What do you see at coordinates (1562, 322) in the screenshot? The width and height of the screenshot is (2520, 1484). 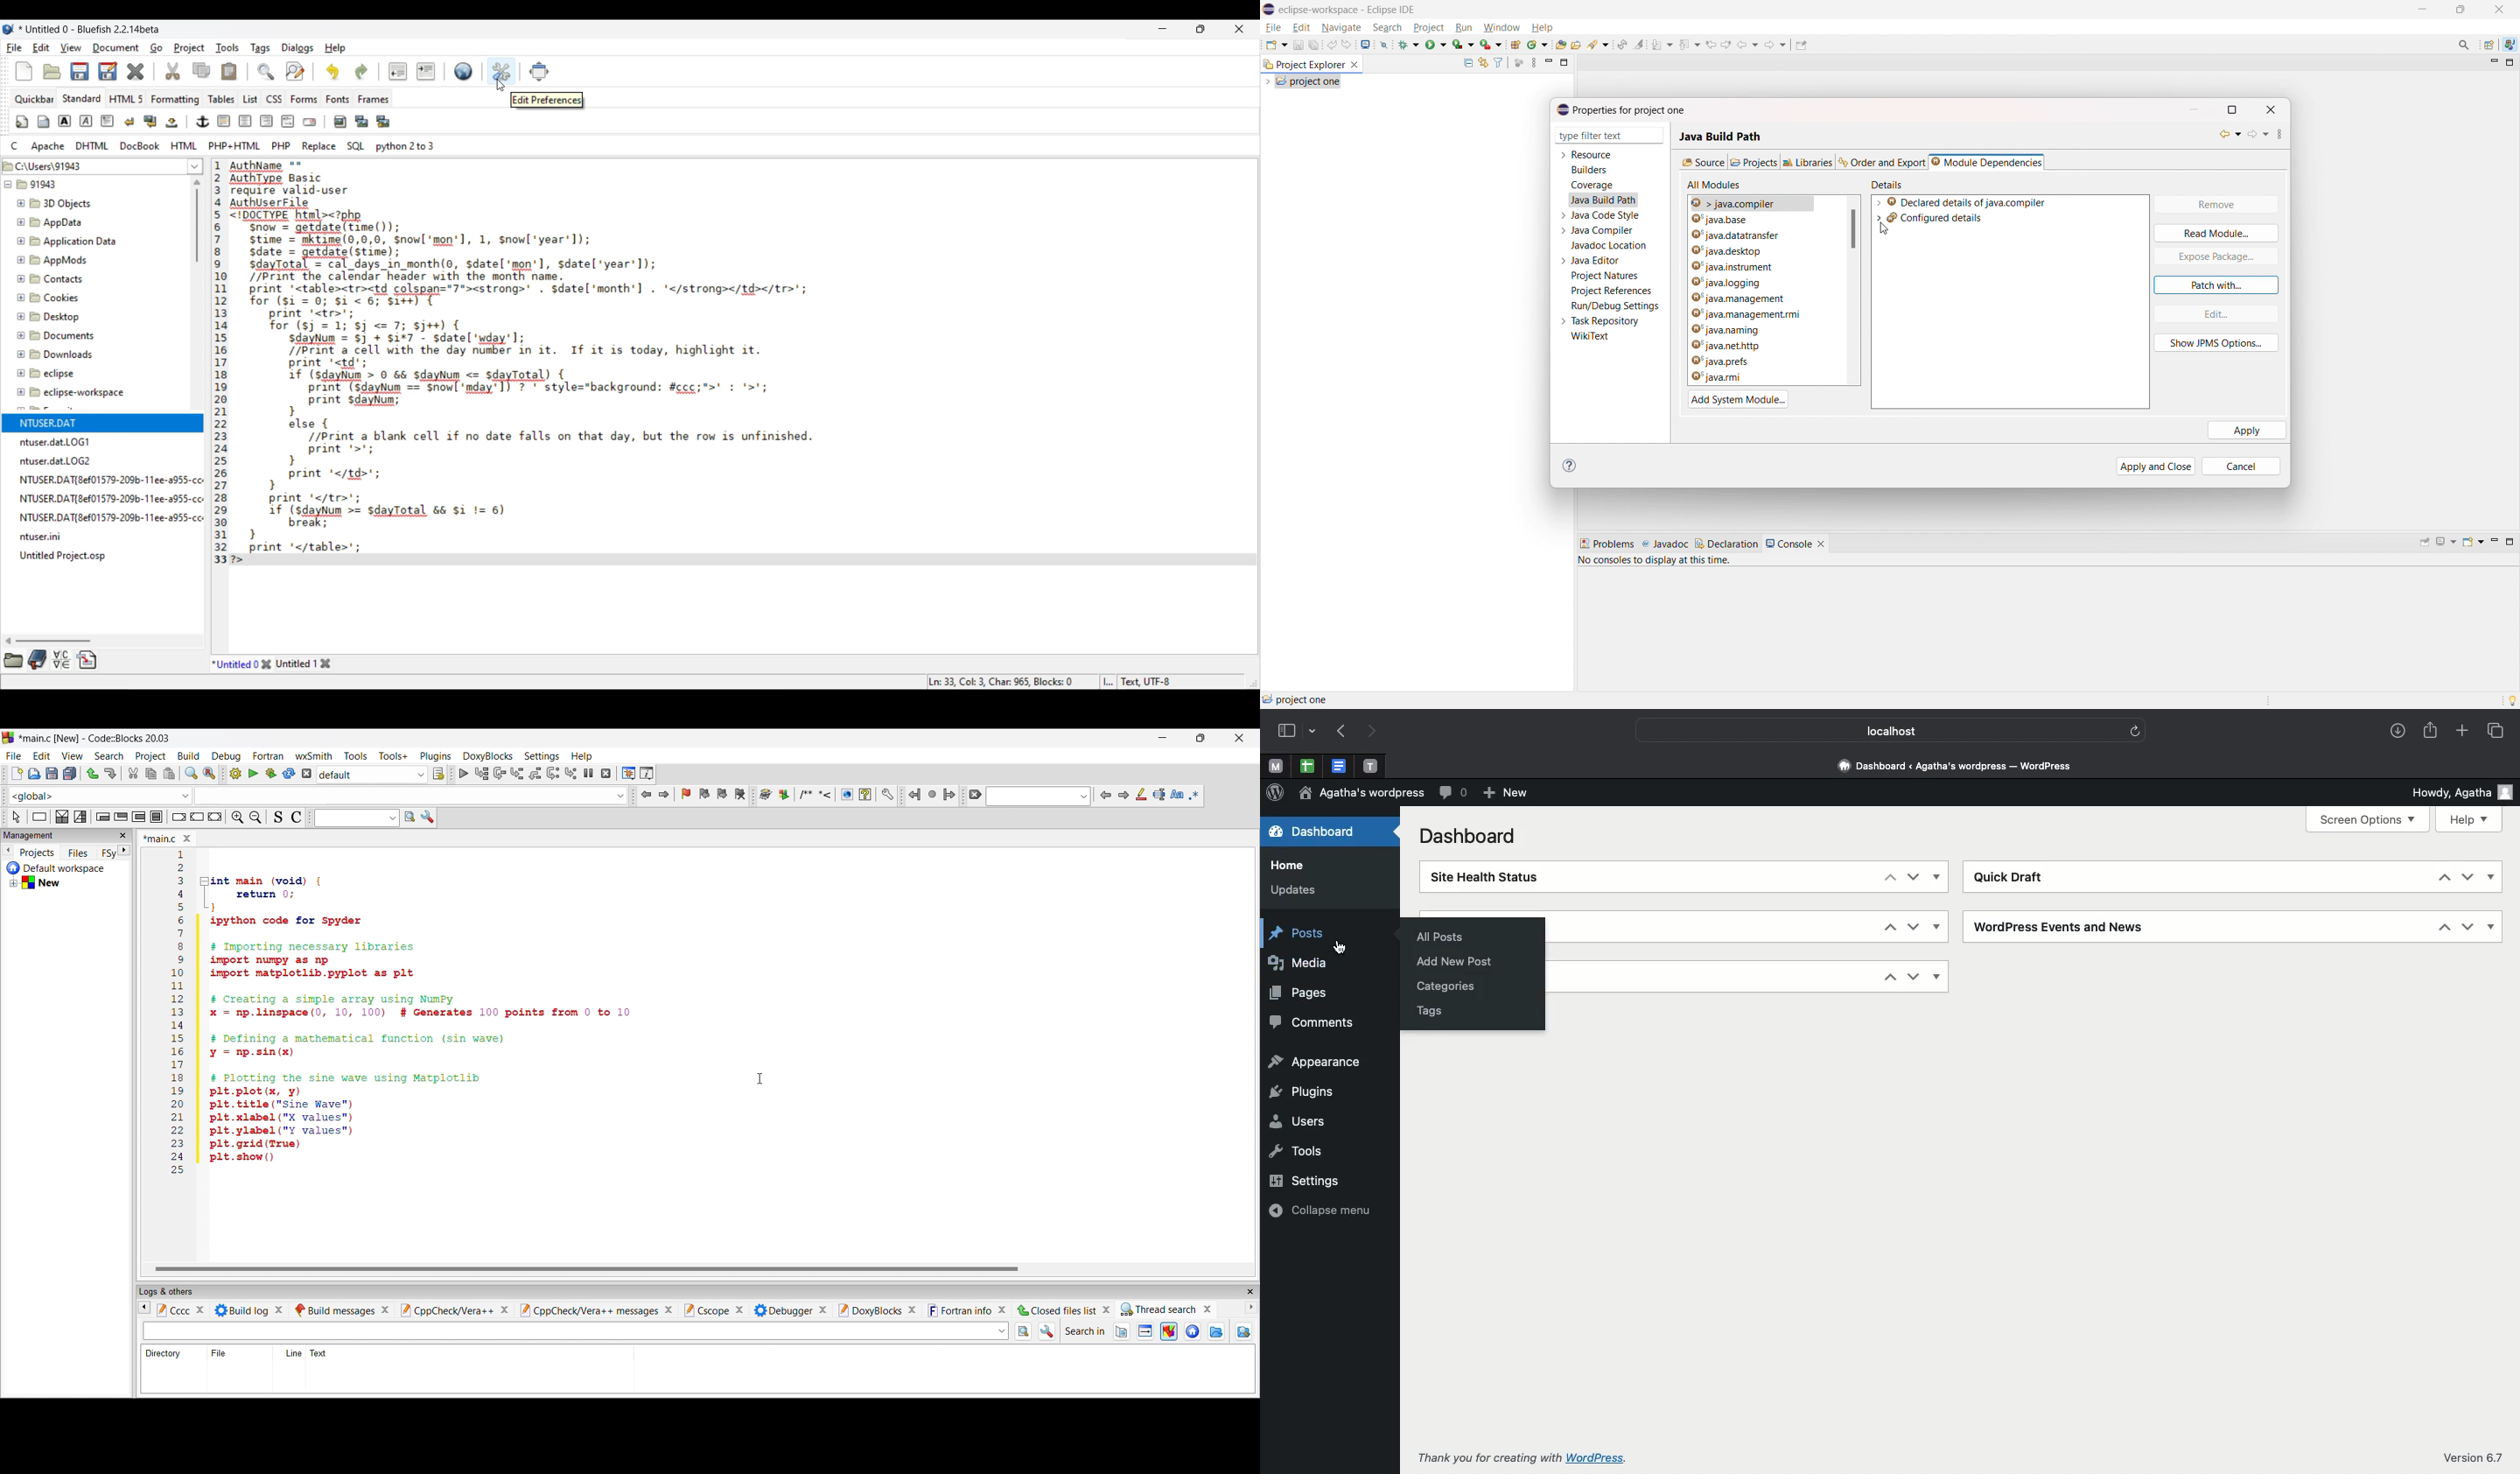 I see `expand task repository` at bounding box center [1562, 322].